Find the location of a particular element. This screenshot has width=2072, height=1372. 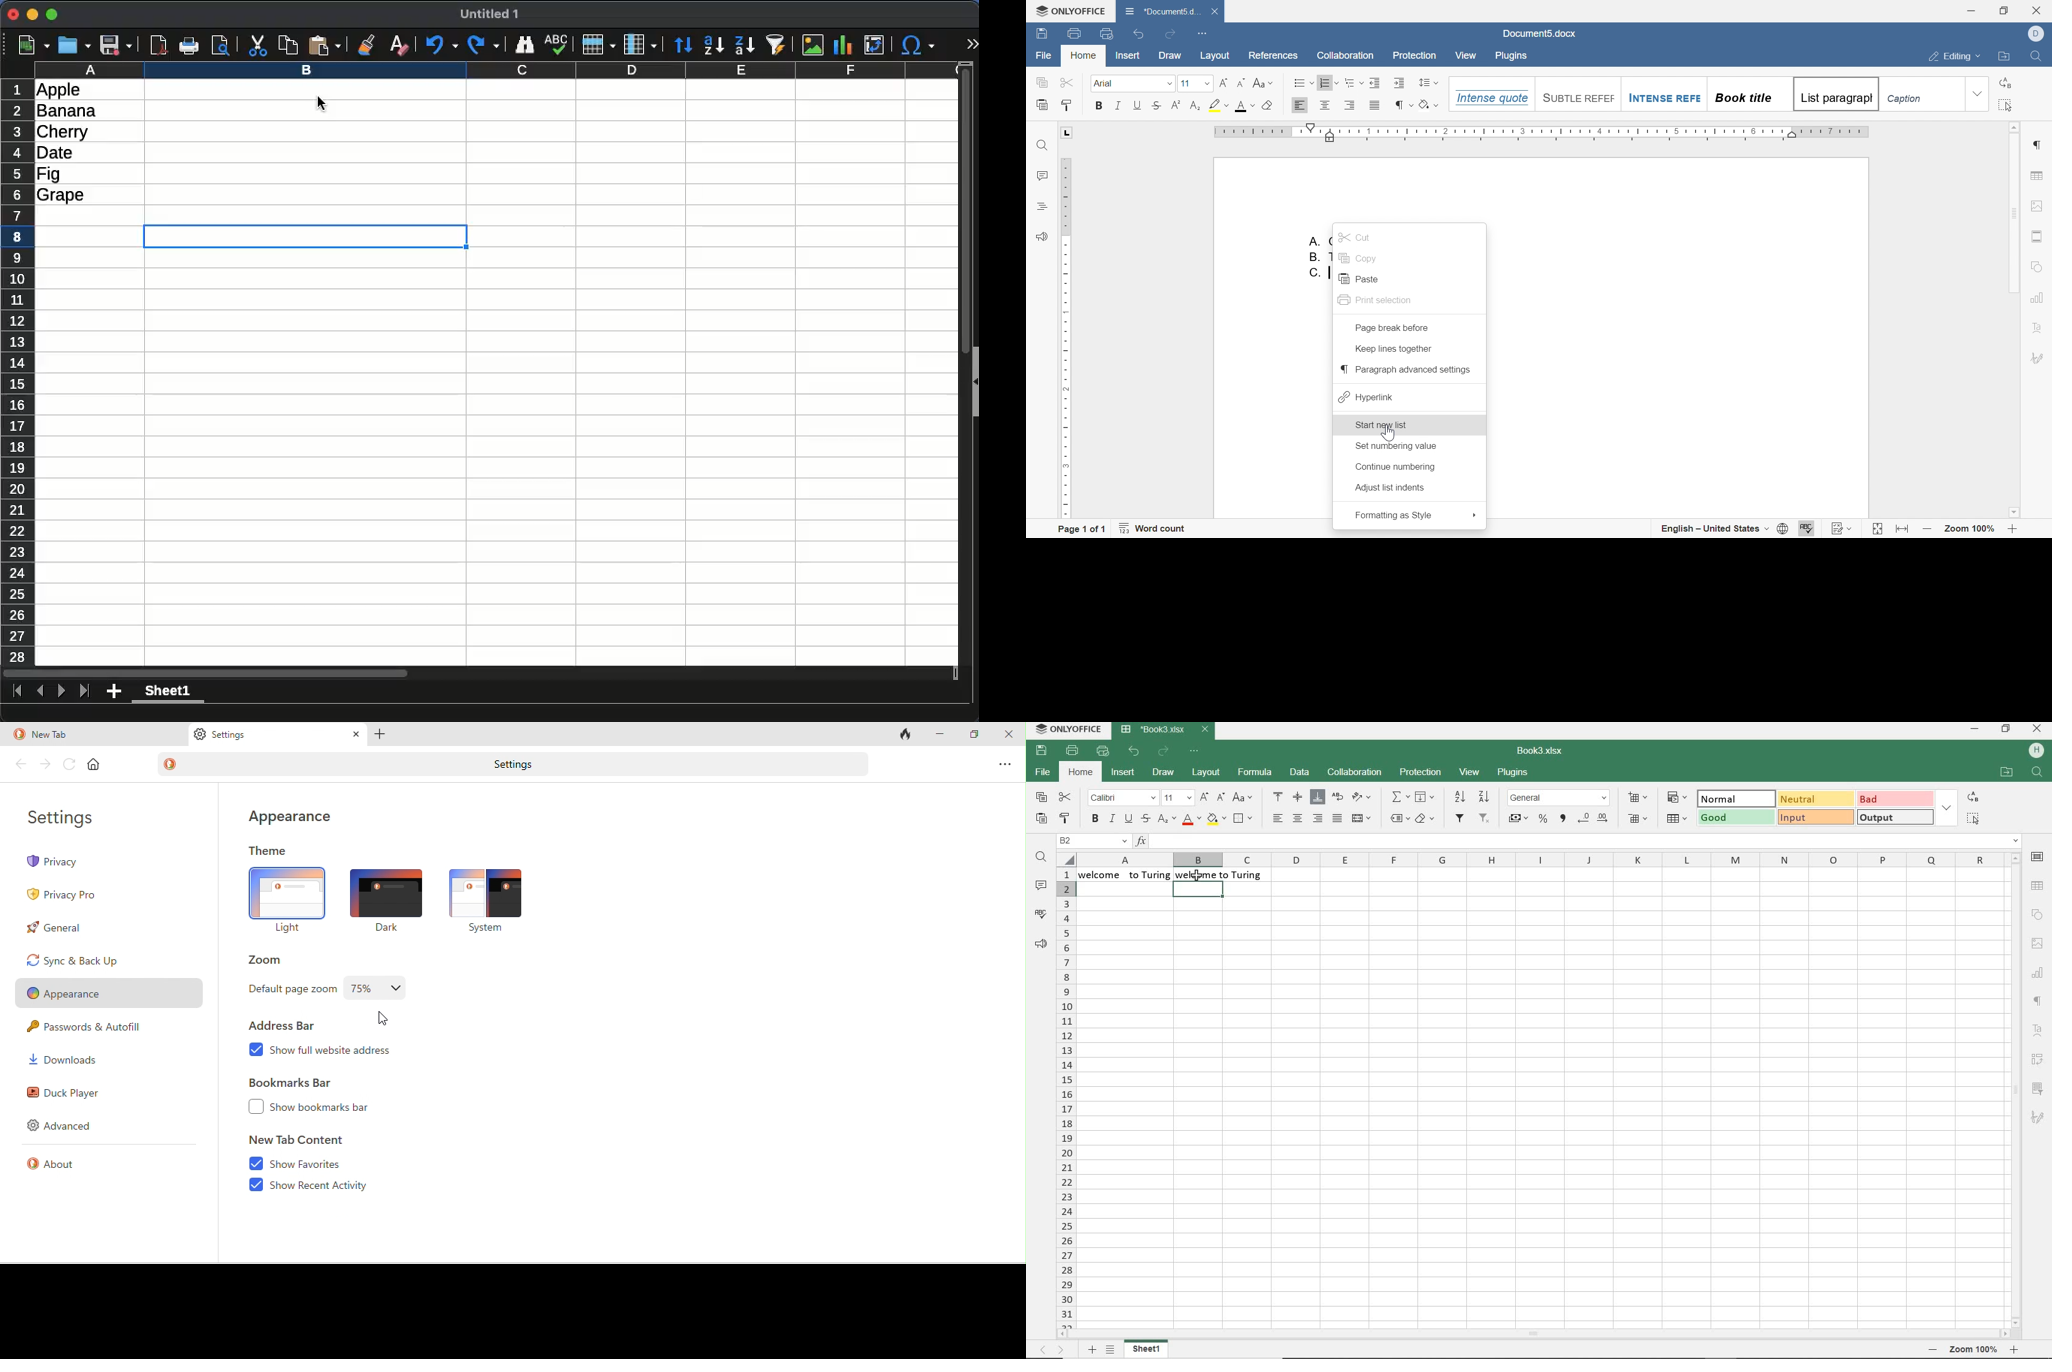

show recent activity is located at coordinates (312, 1185).